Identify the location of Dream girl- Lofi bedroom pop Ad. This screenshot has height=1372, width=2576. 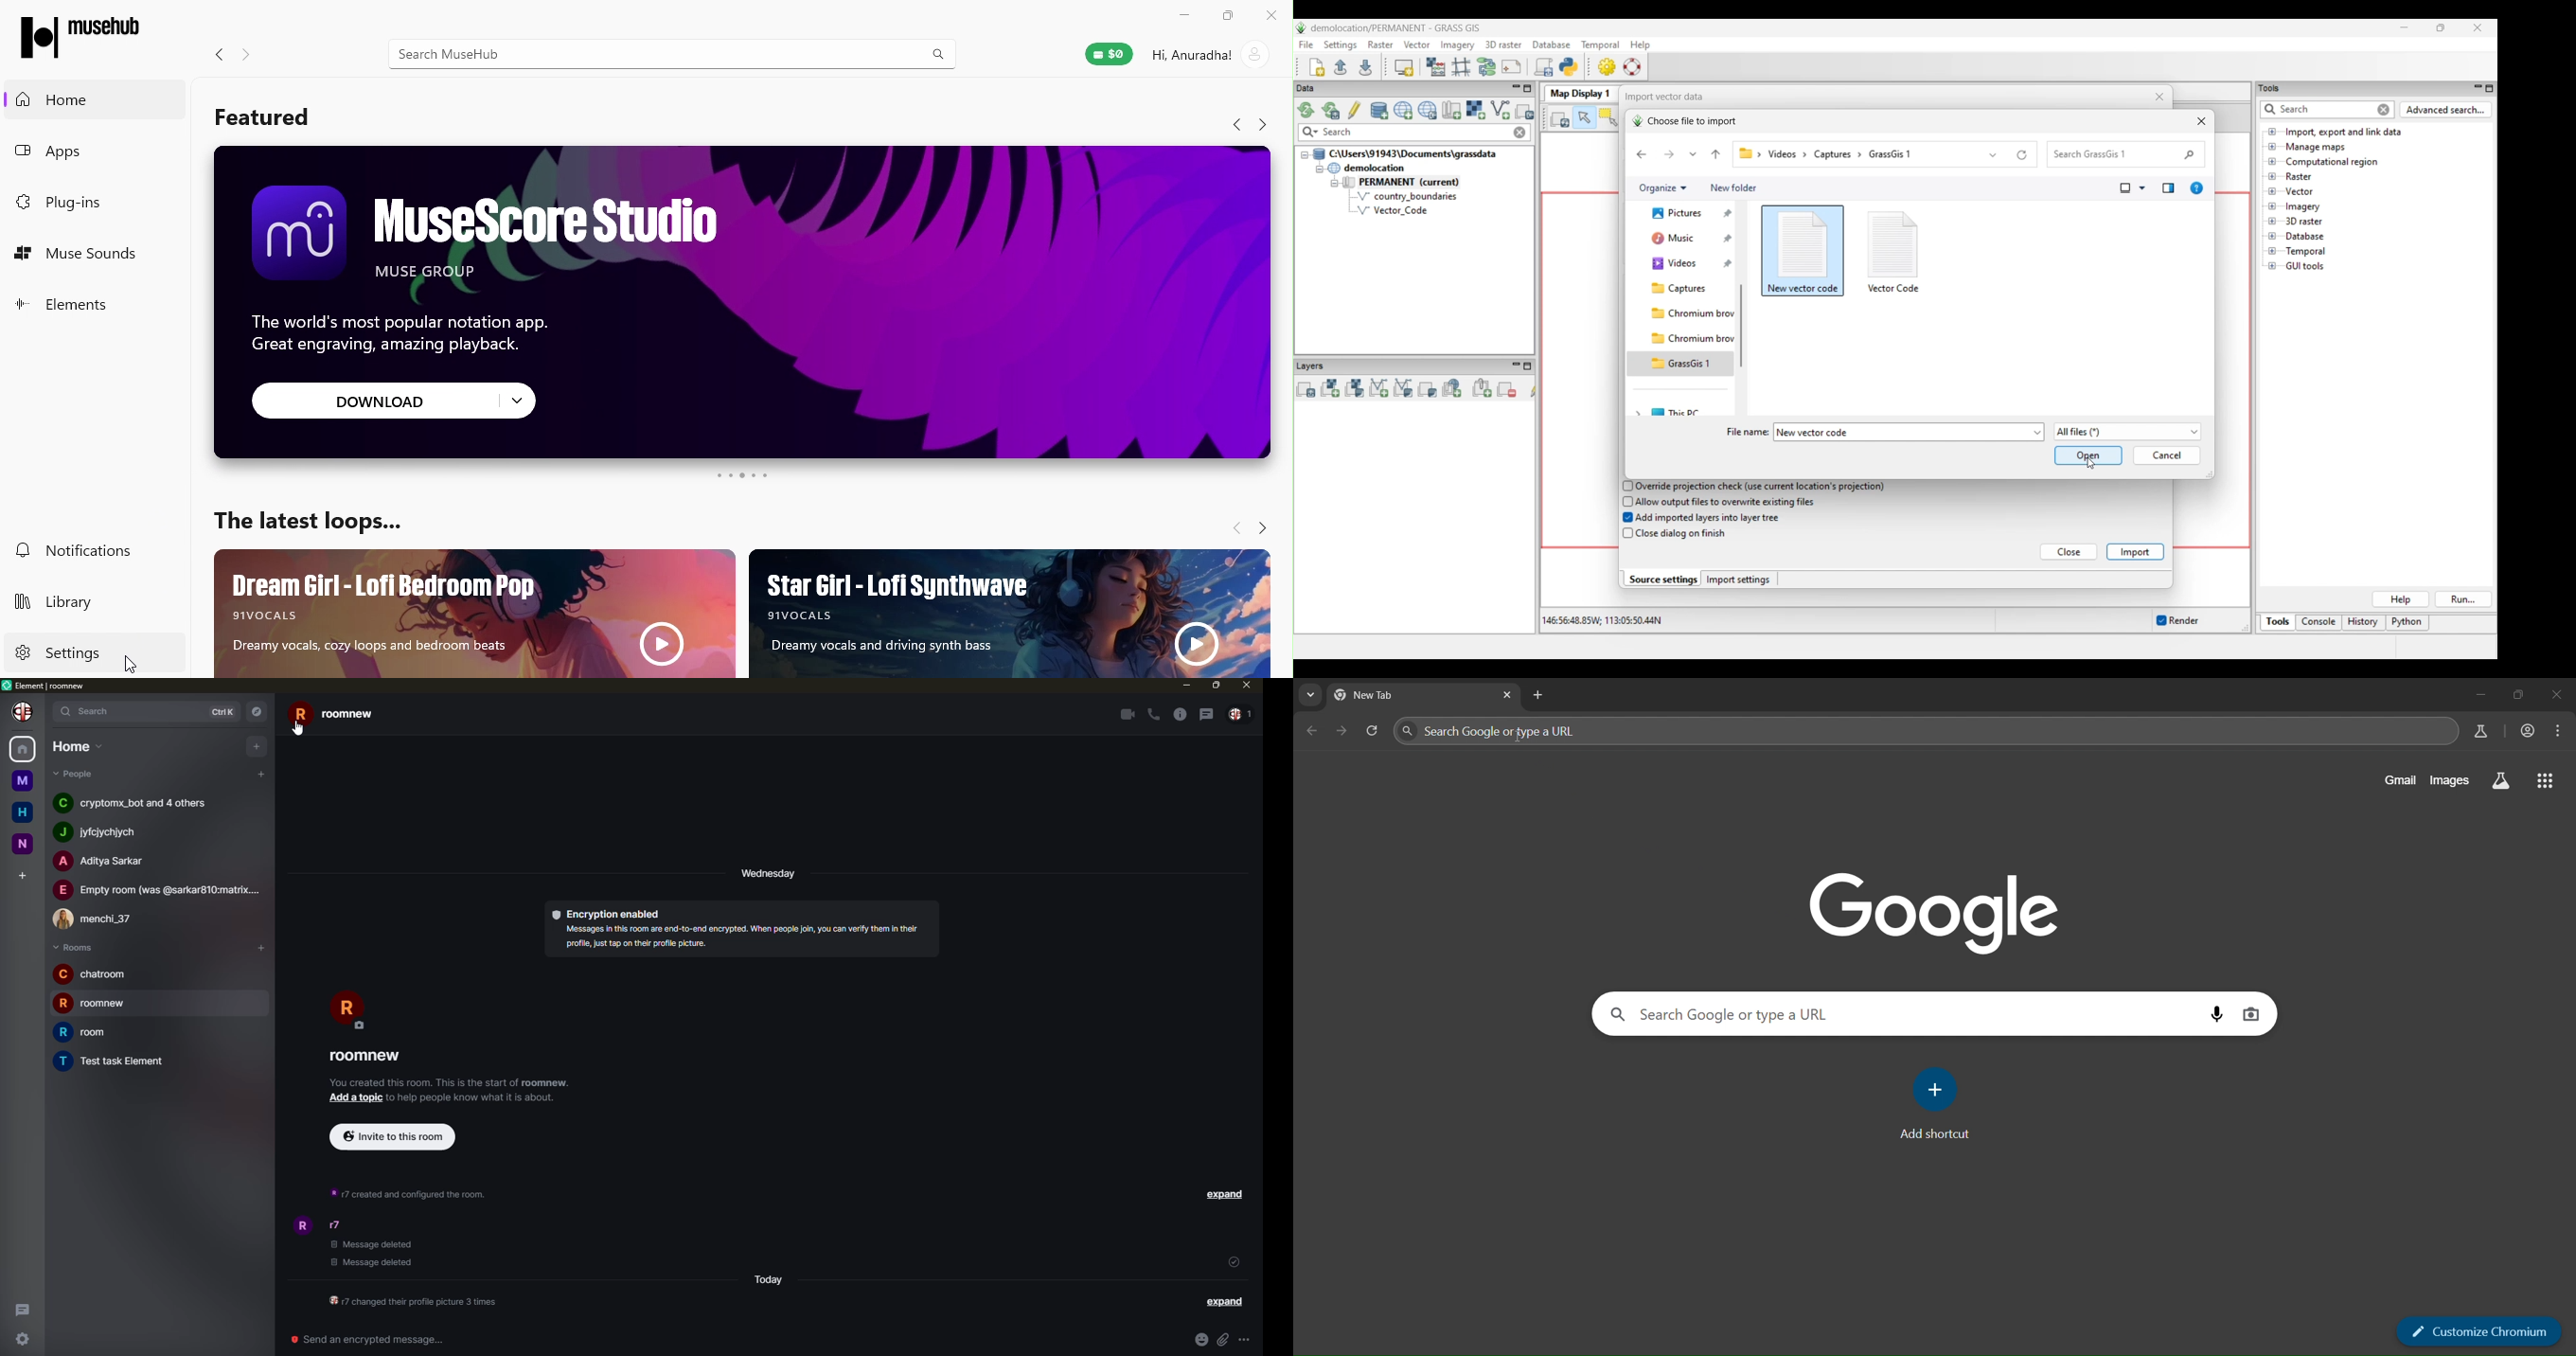
(463, 612).